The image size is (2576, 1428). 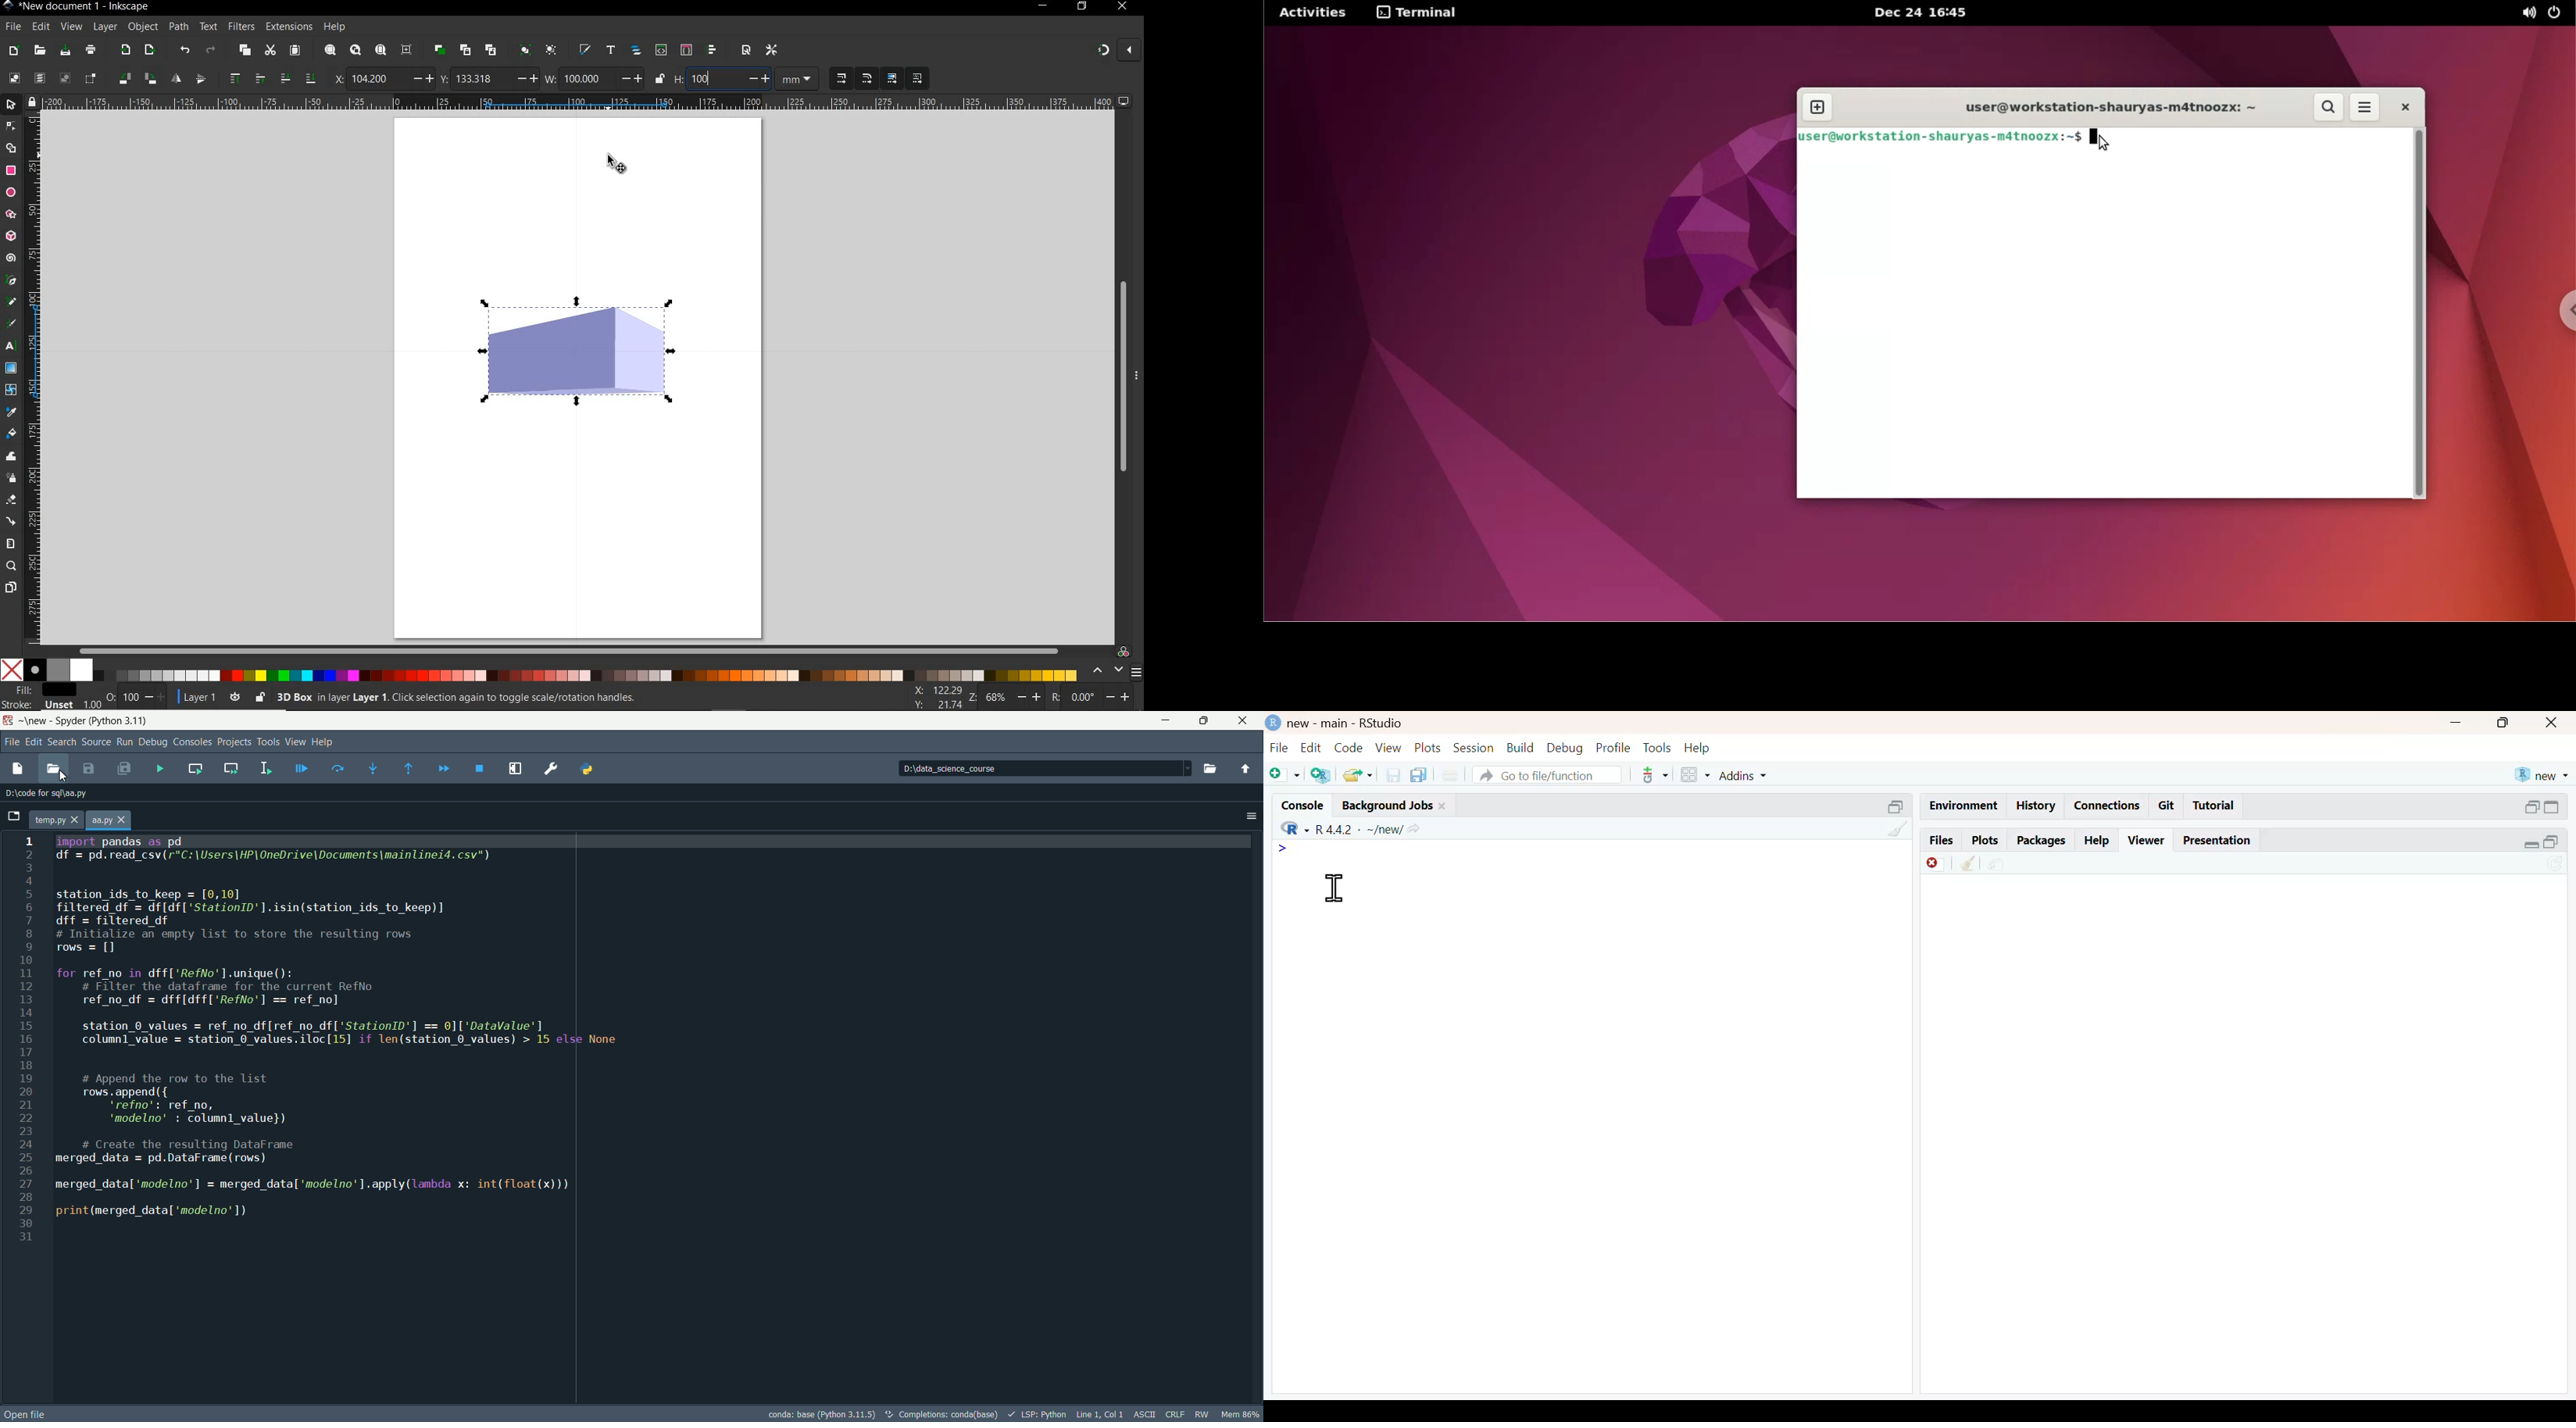 I want to click on View menu, so click(x=296, y=741).